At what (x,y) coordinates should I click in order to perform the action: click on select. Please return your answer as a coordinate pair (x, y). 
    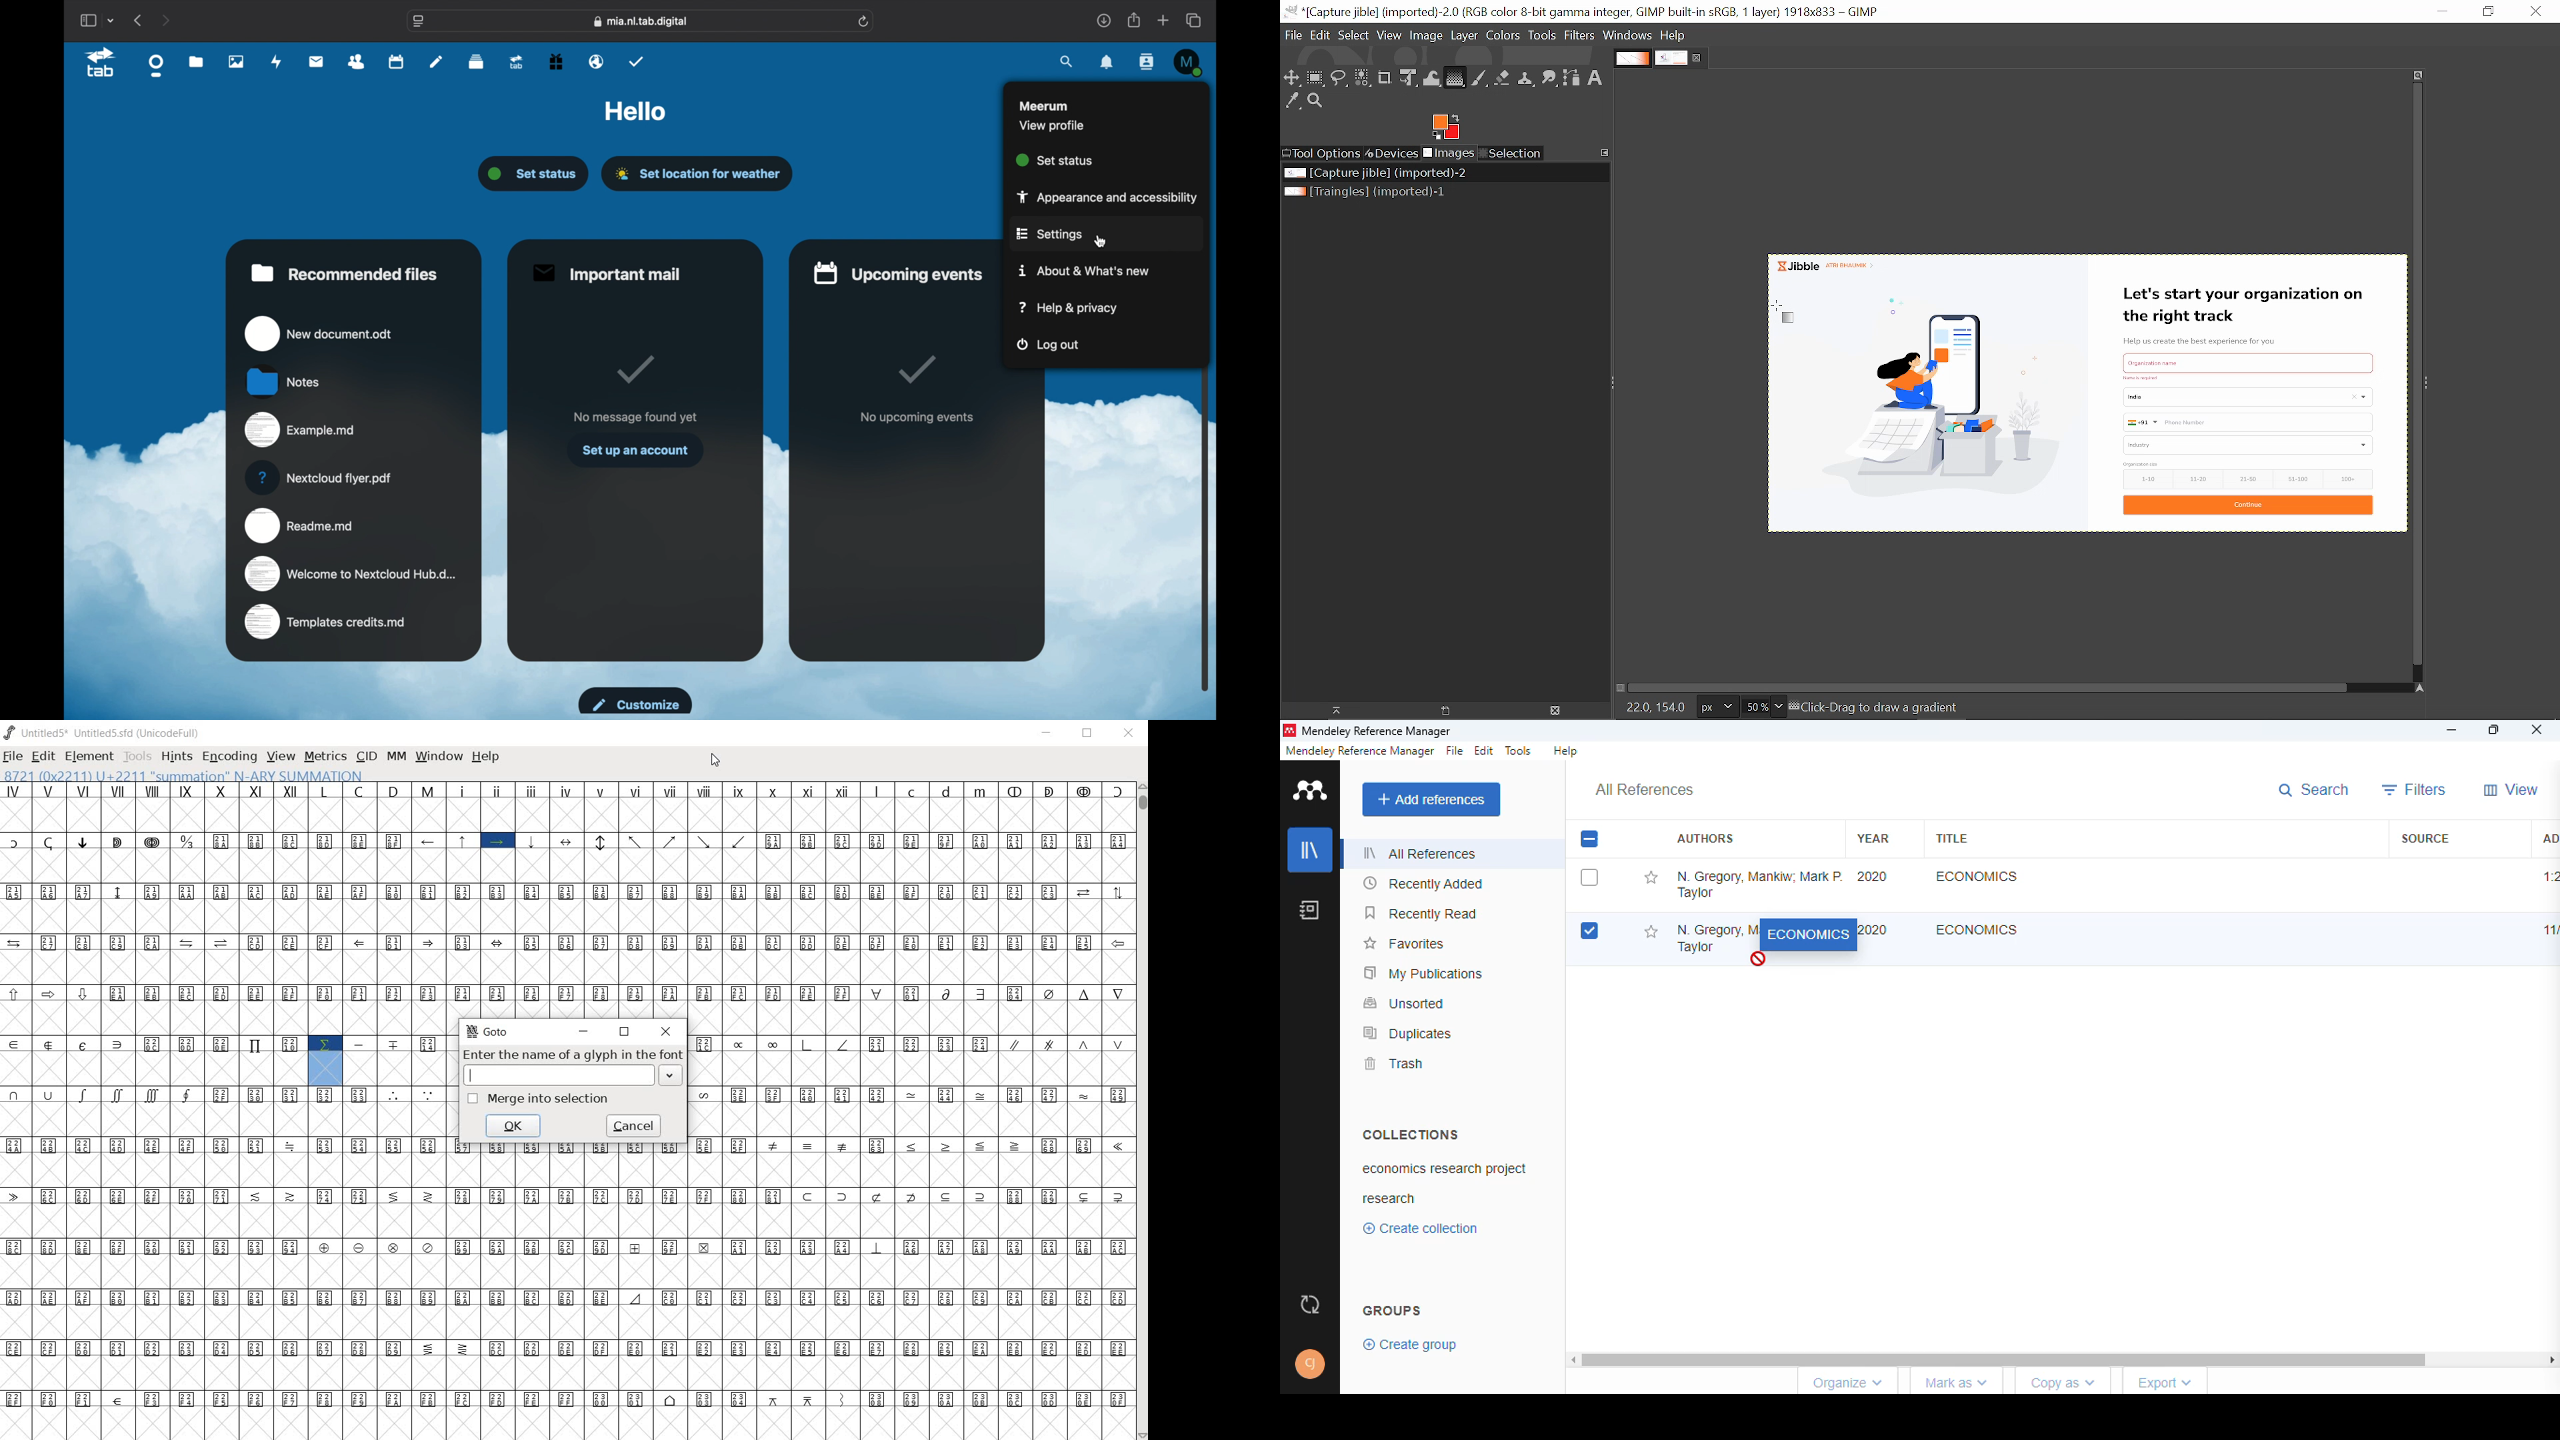
    Looking at the image, I should click on (1589, 840).